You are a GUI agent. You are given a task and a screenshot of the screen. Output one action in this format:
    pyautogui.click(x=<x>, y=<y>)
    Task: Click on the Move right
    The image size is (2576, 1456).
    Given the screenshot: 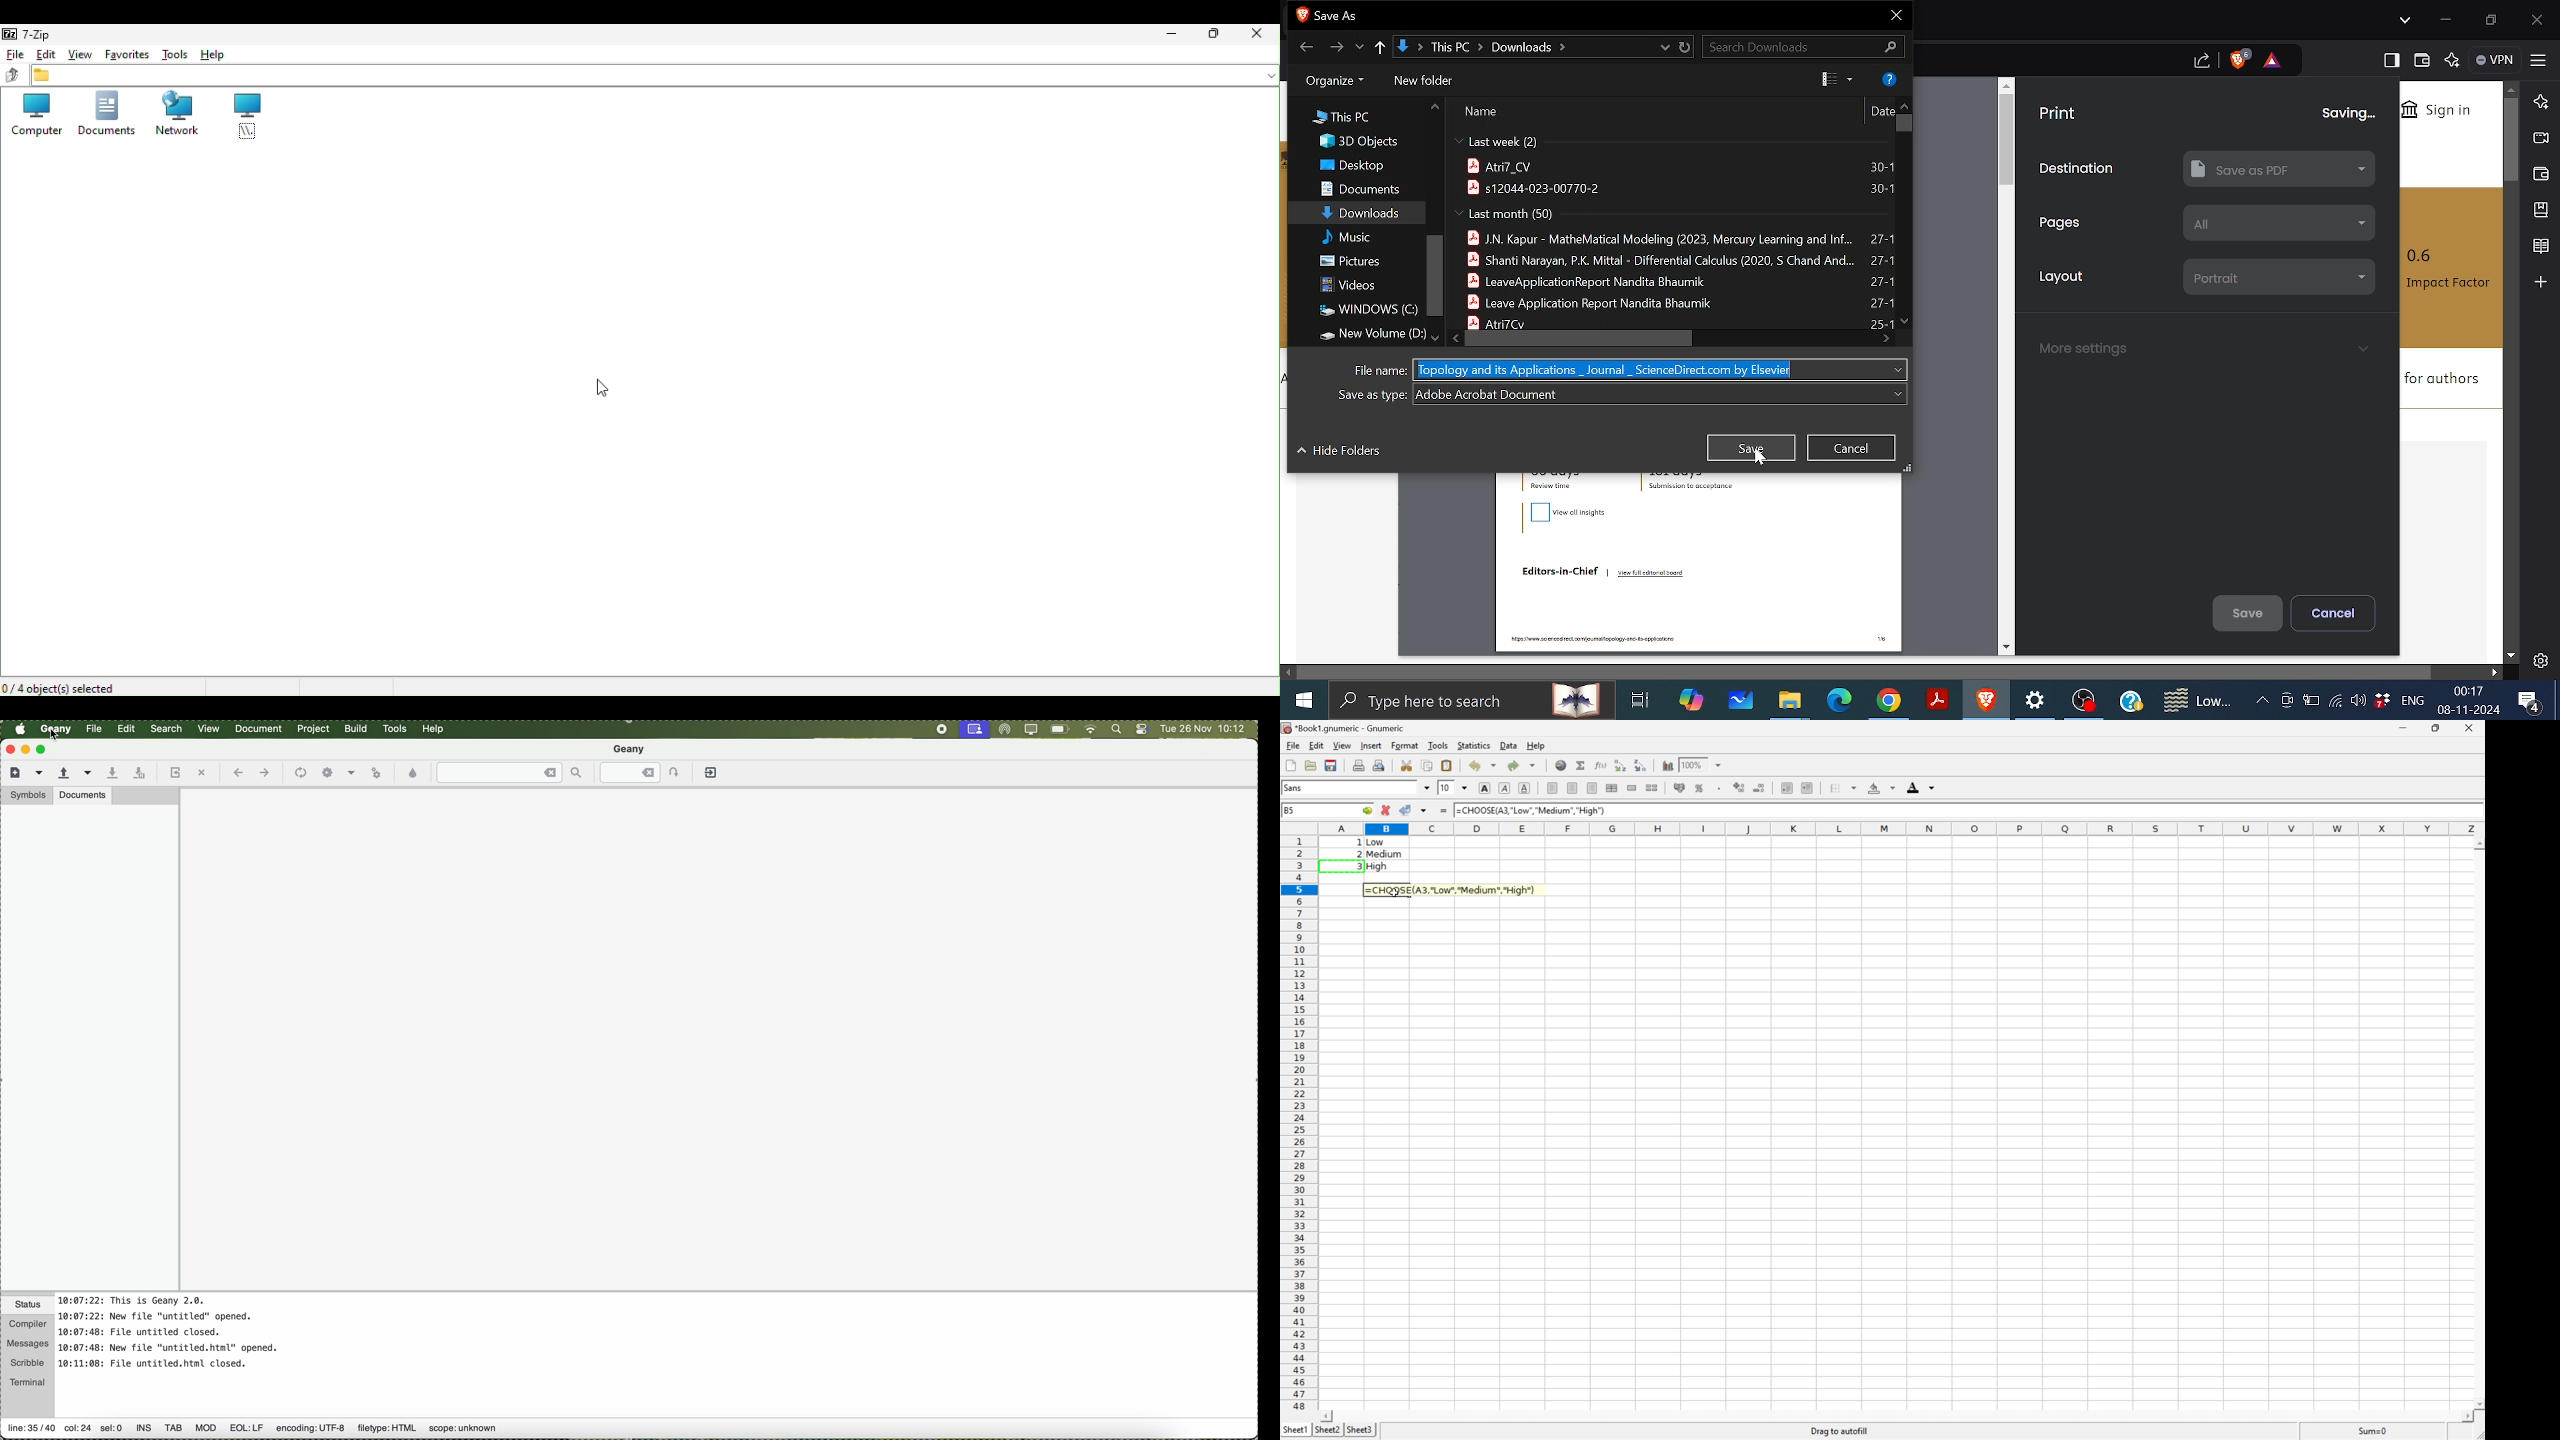 What is the action you would take?
    pyautogui.click(x=2493, y=672)
    